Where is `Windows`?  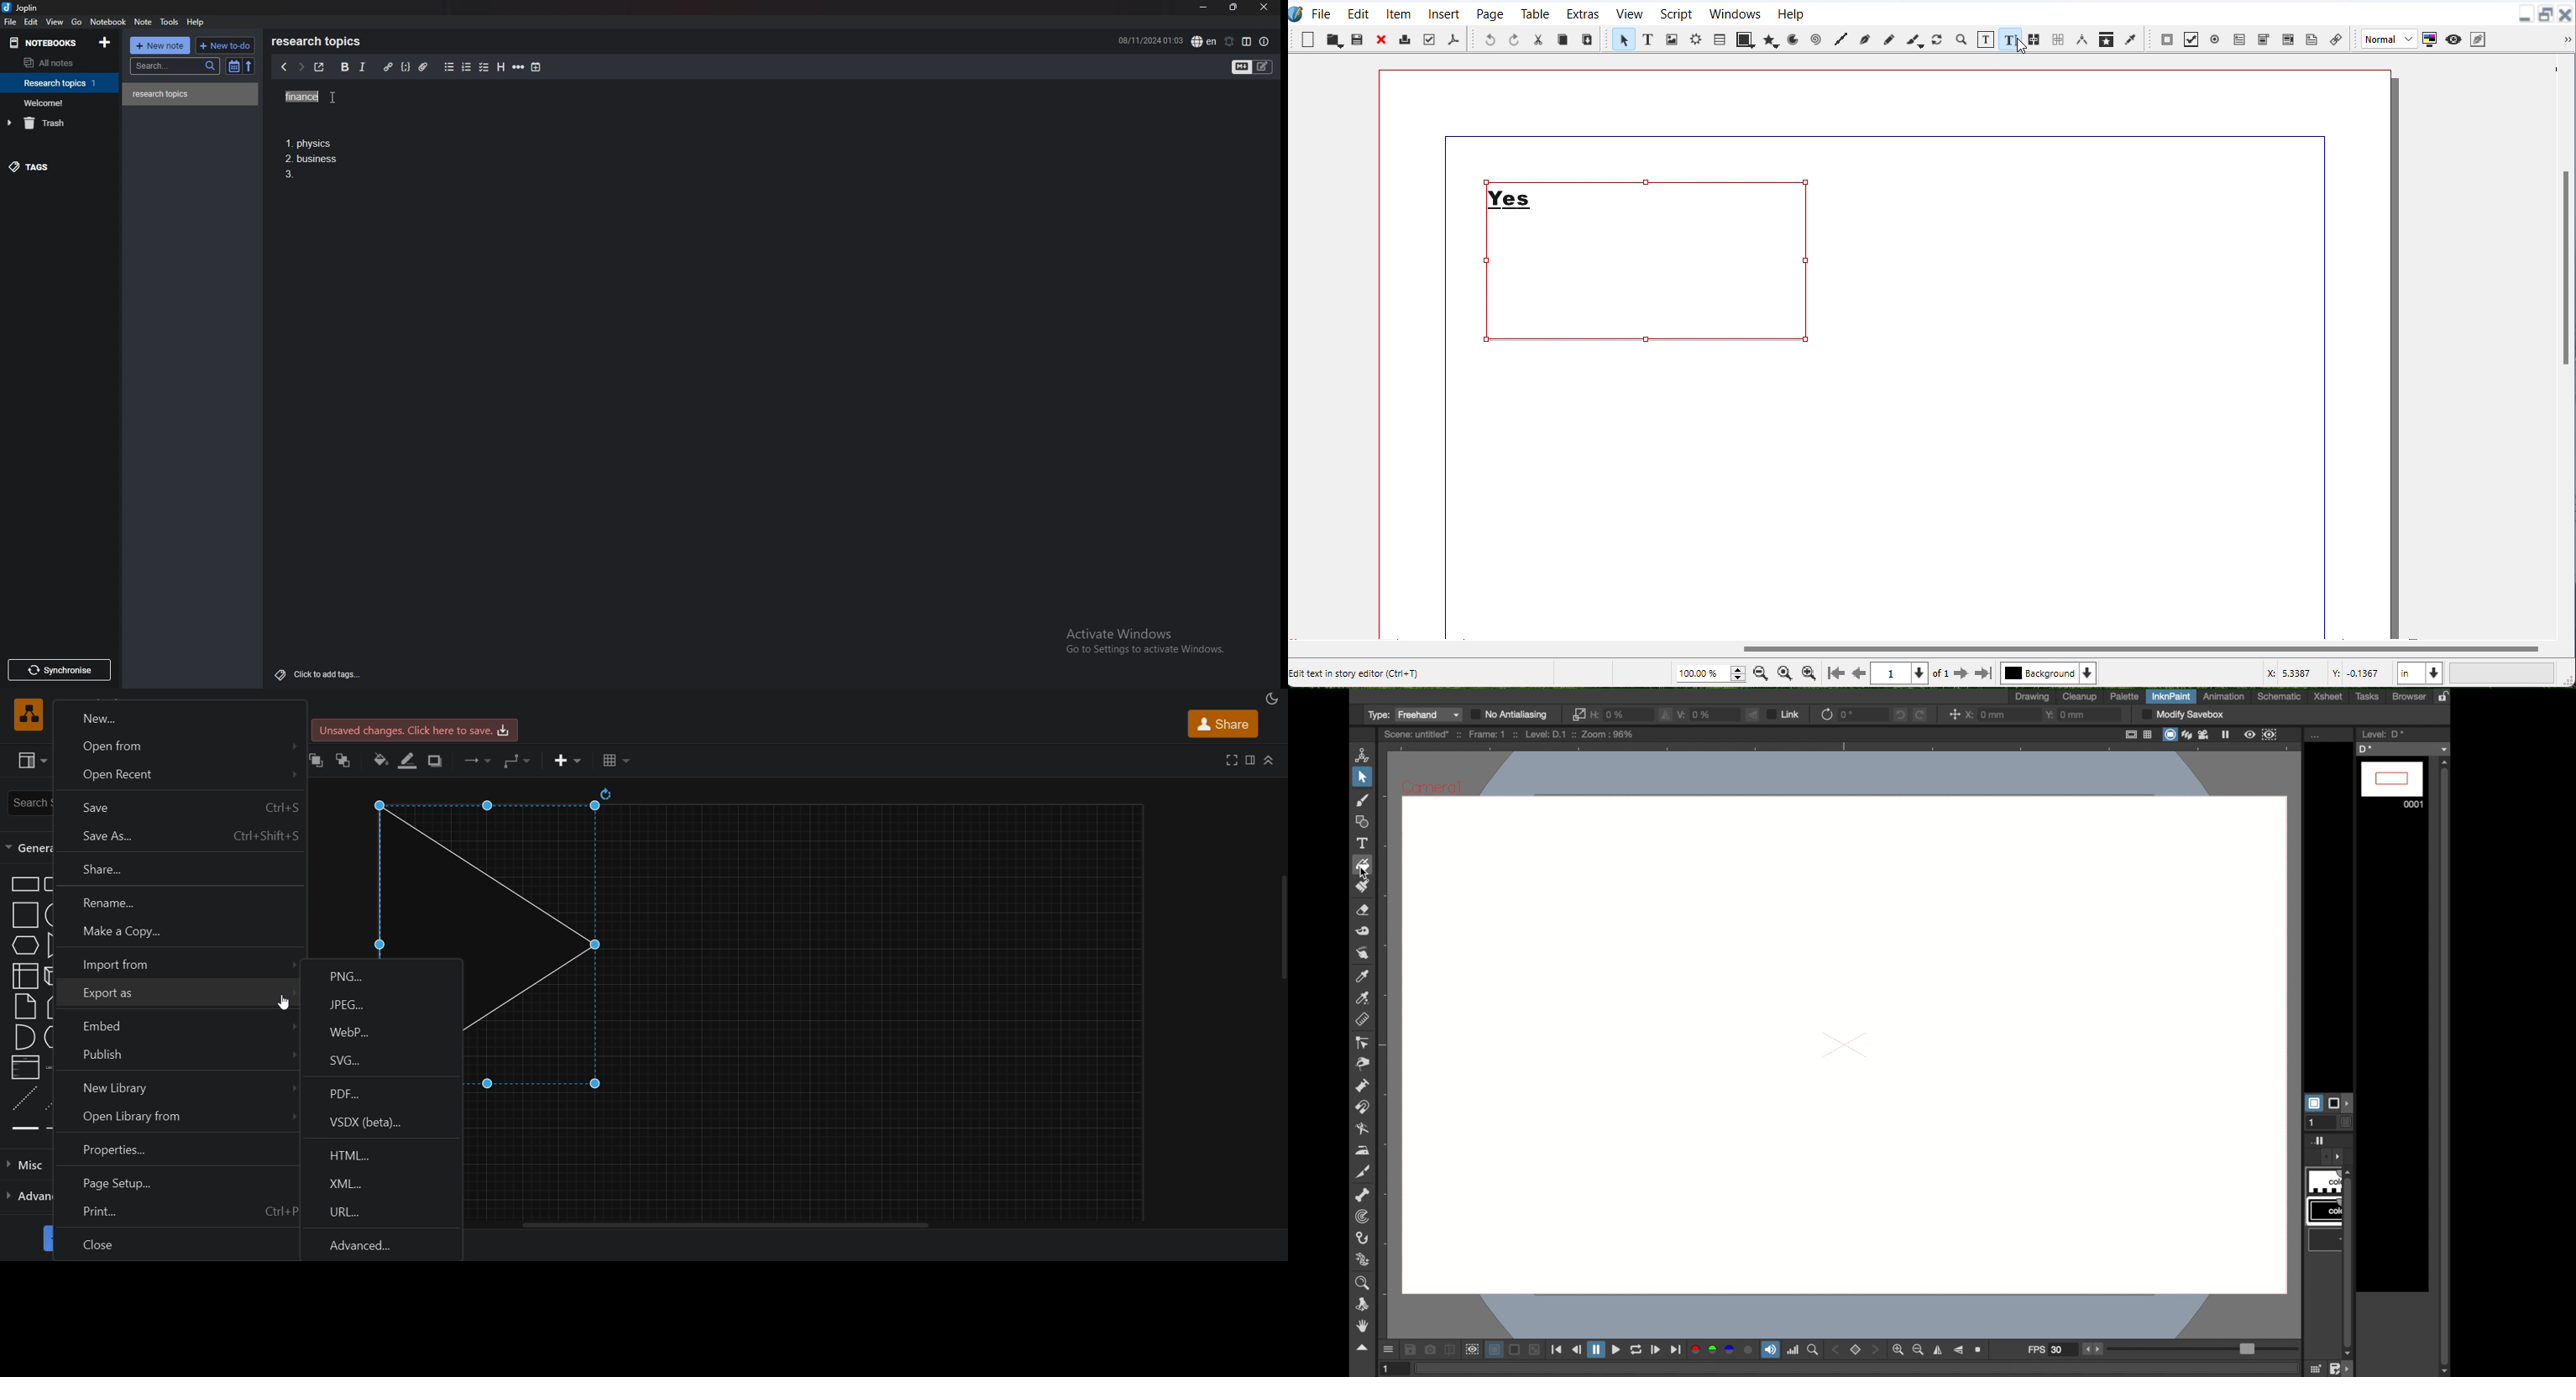
Windows is located at coordinates (1734, 13).